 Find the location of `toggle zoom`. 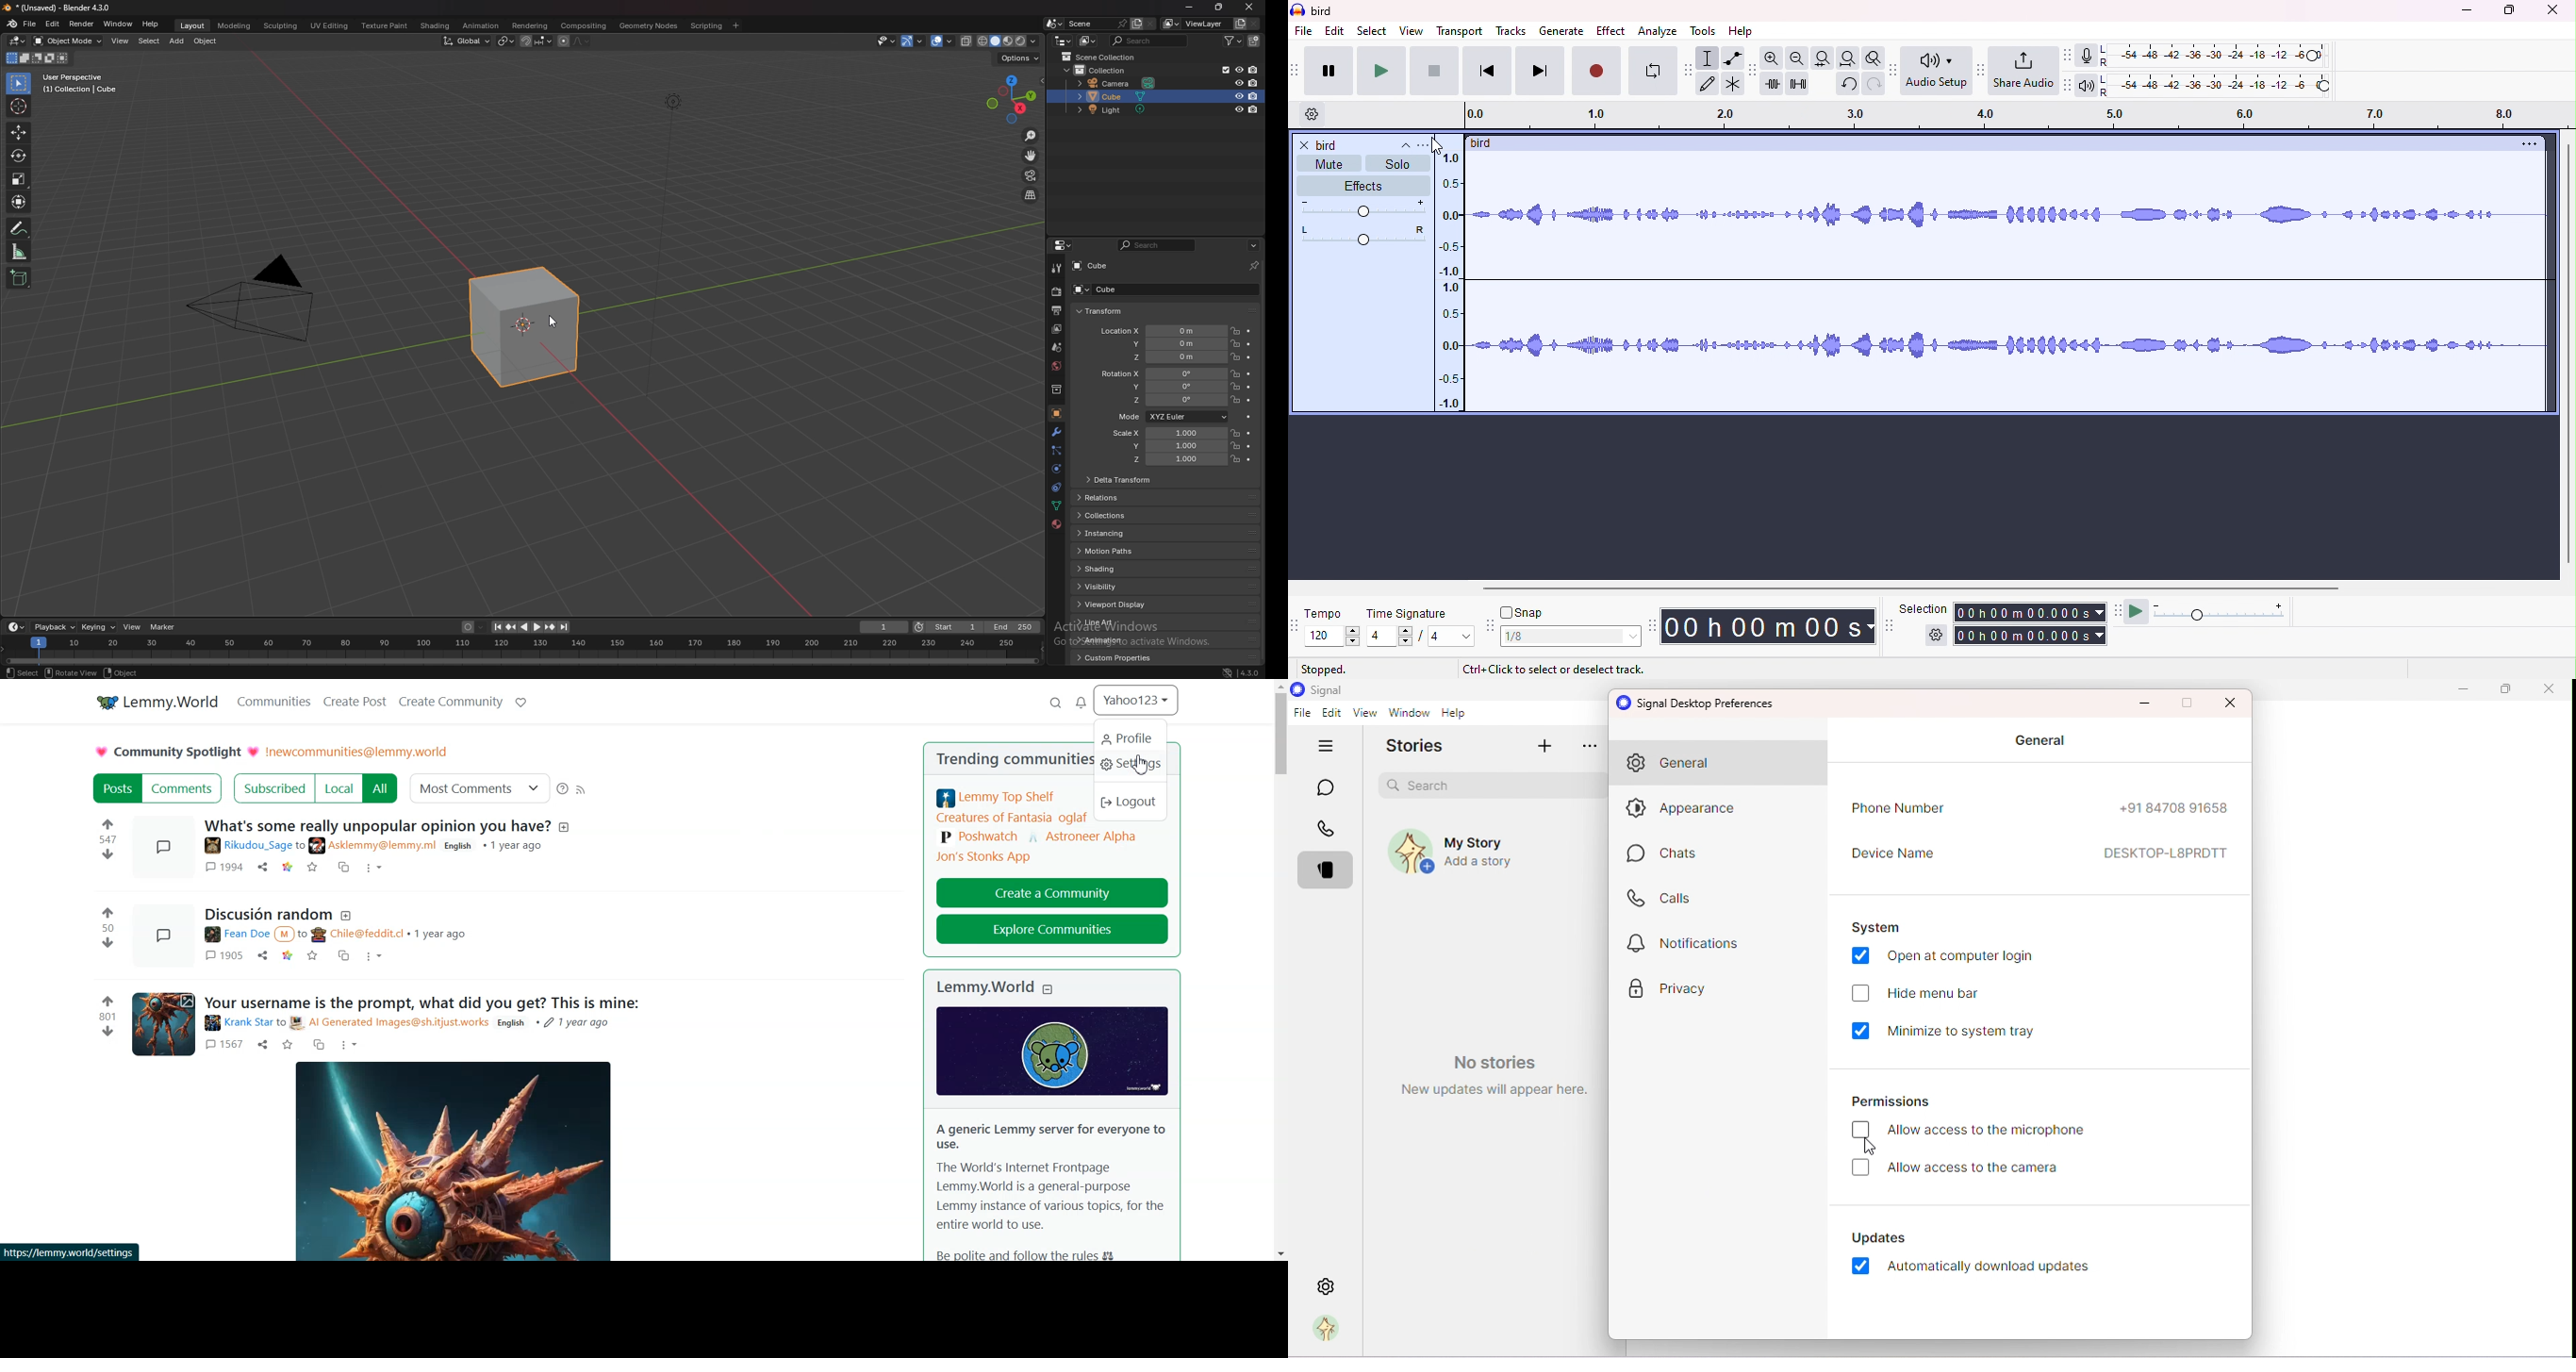

toggle zoom is located at coordinates (1874, 58).